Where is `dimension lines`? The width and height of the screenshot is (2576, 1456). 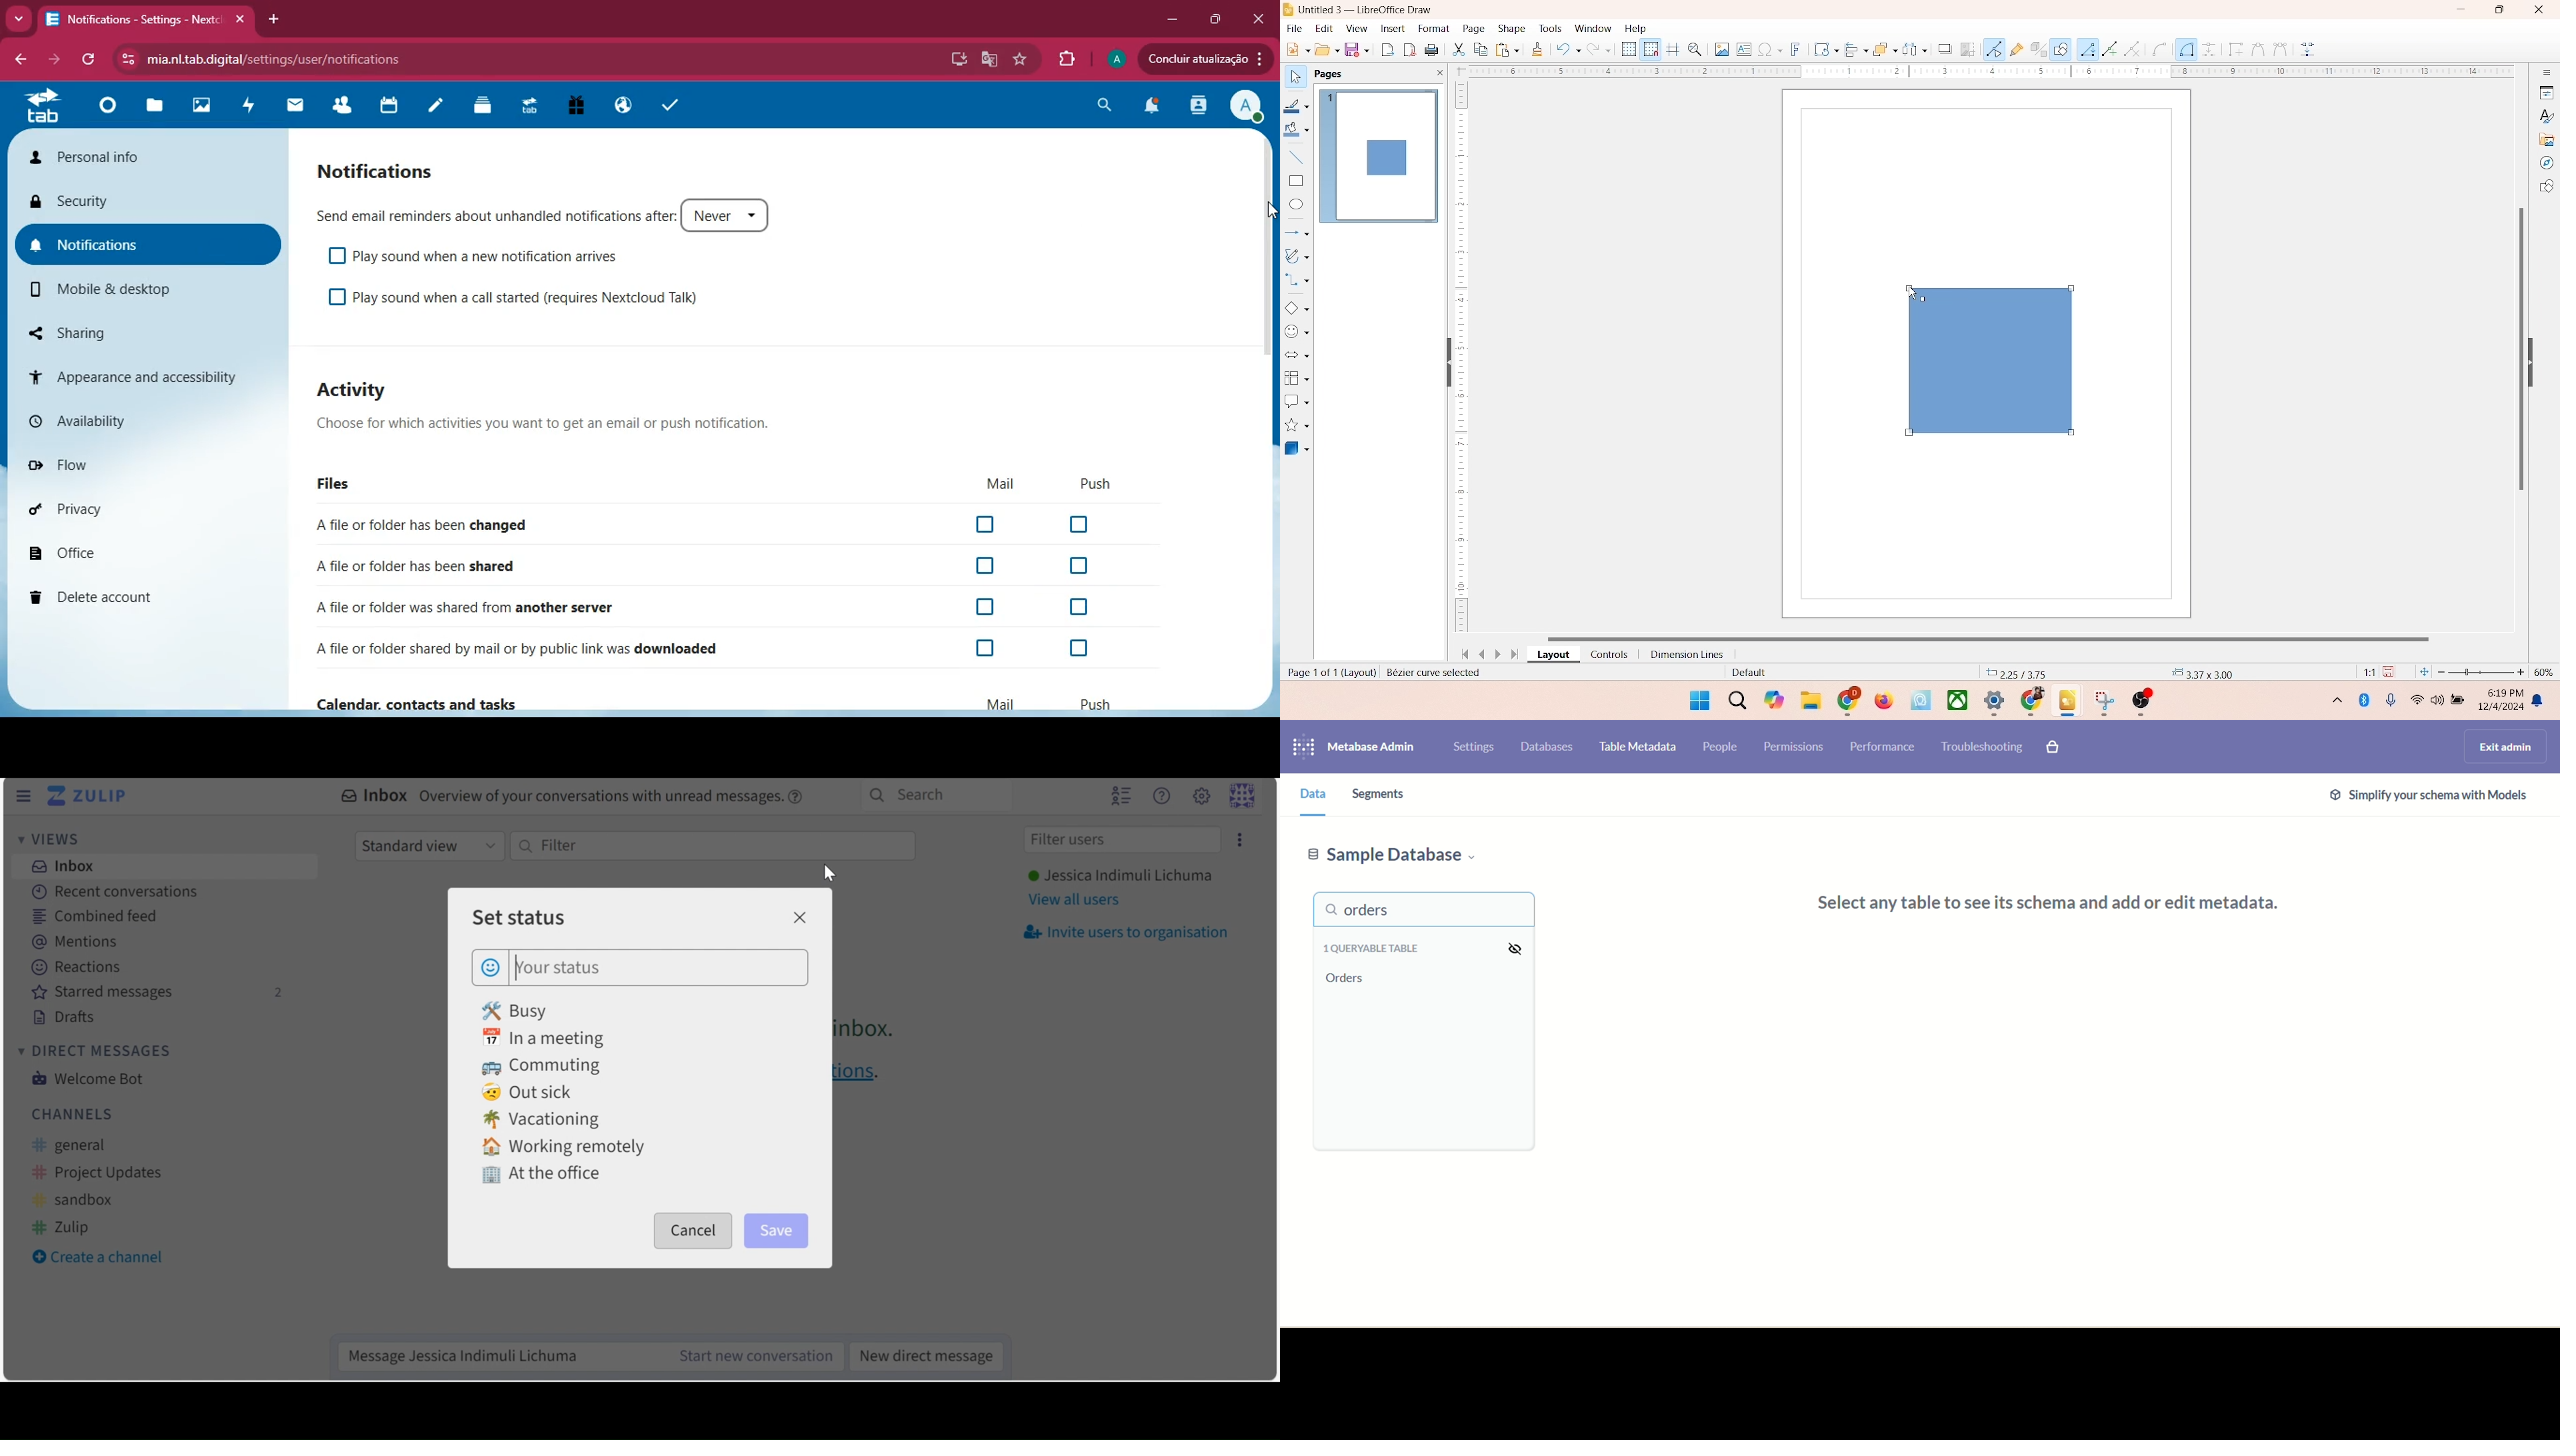
dimension lines is located at coordinates (1682, 654).